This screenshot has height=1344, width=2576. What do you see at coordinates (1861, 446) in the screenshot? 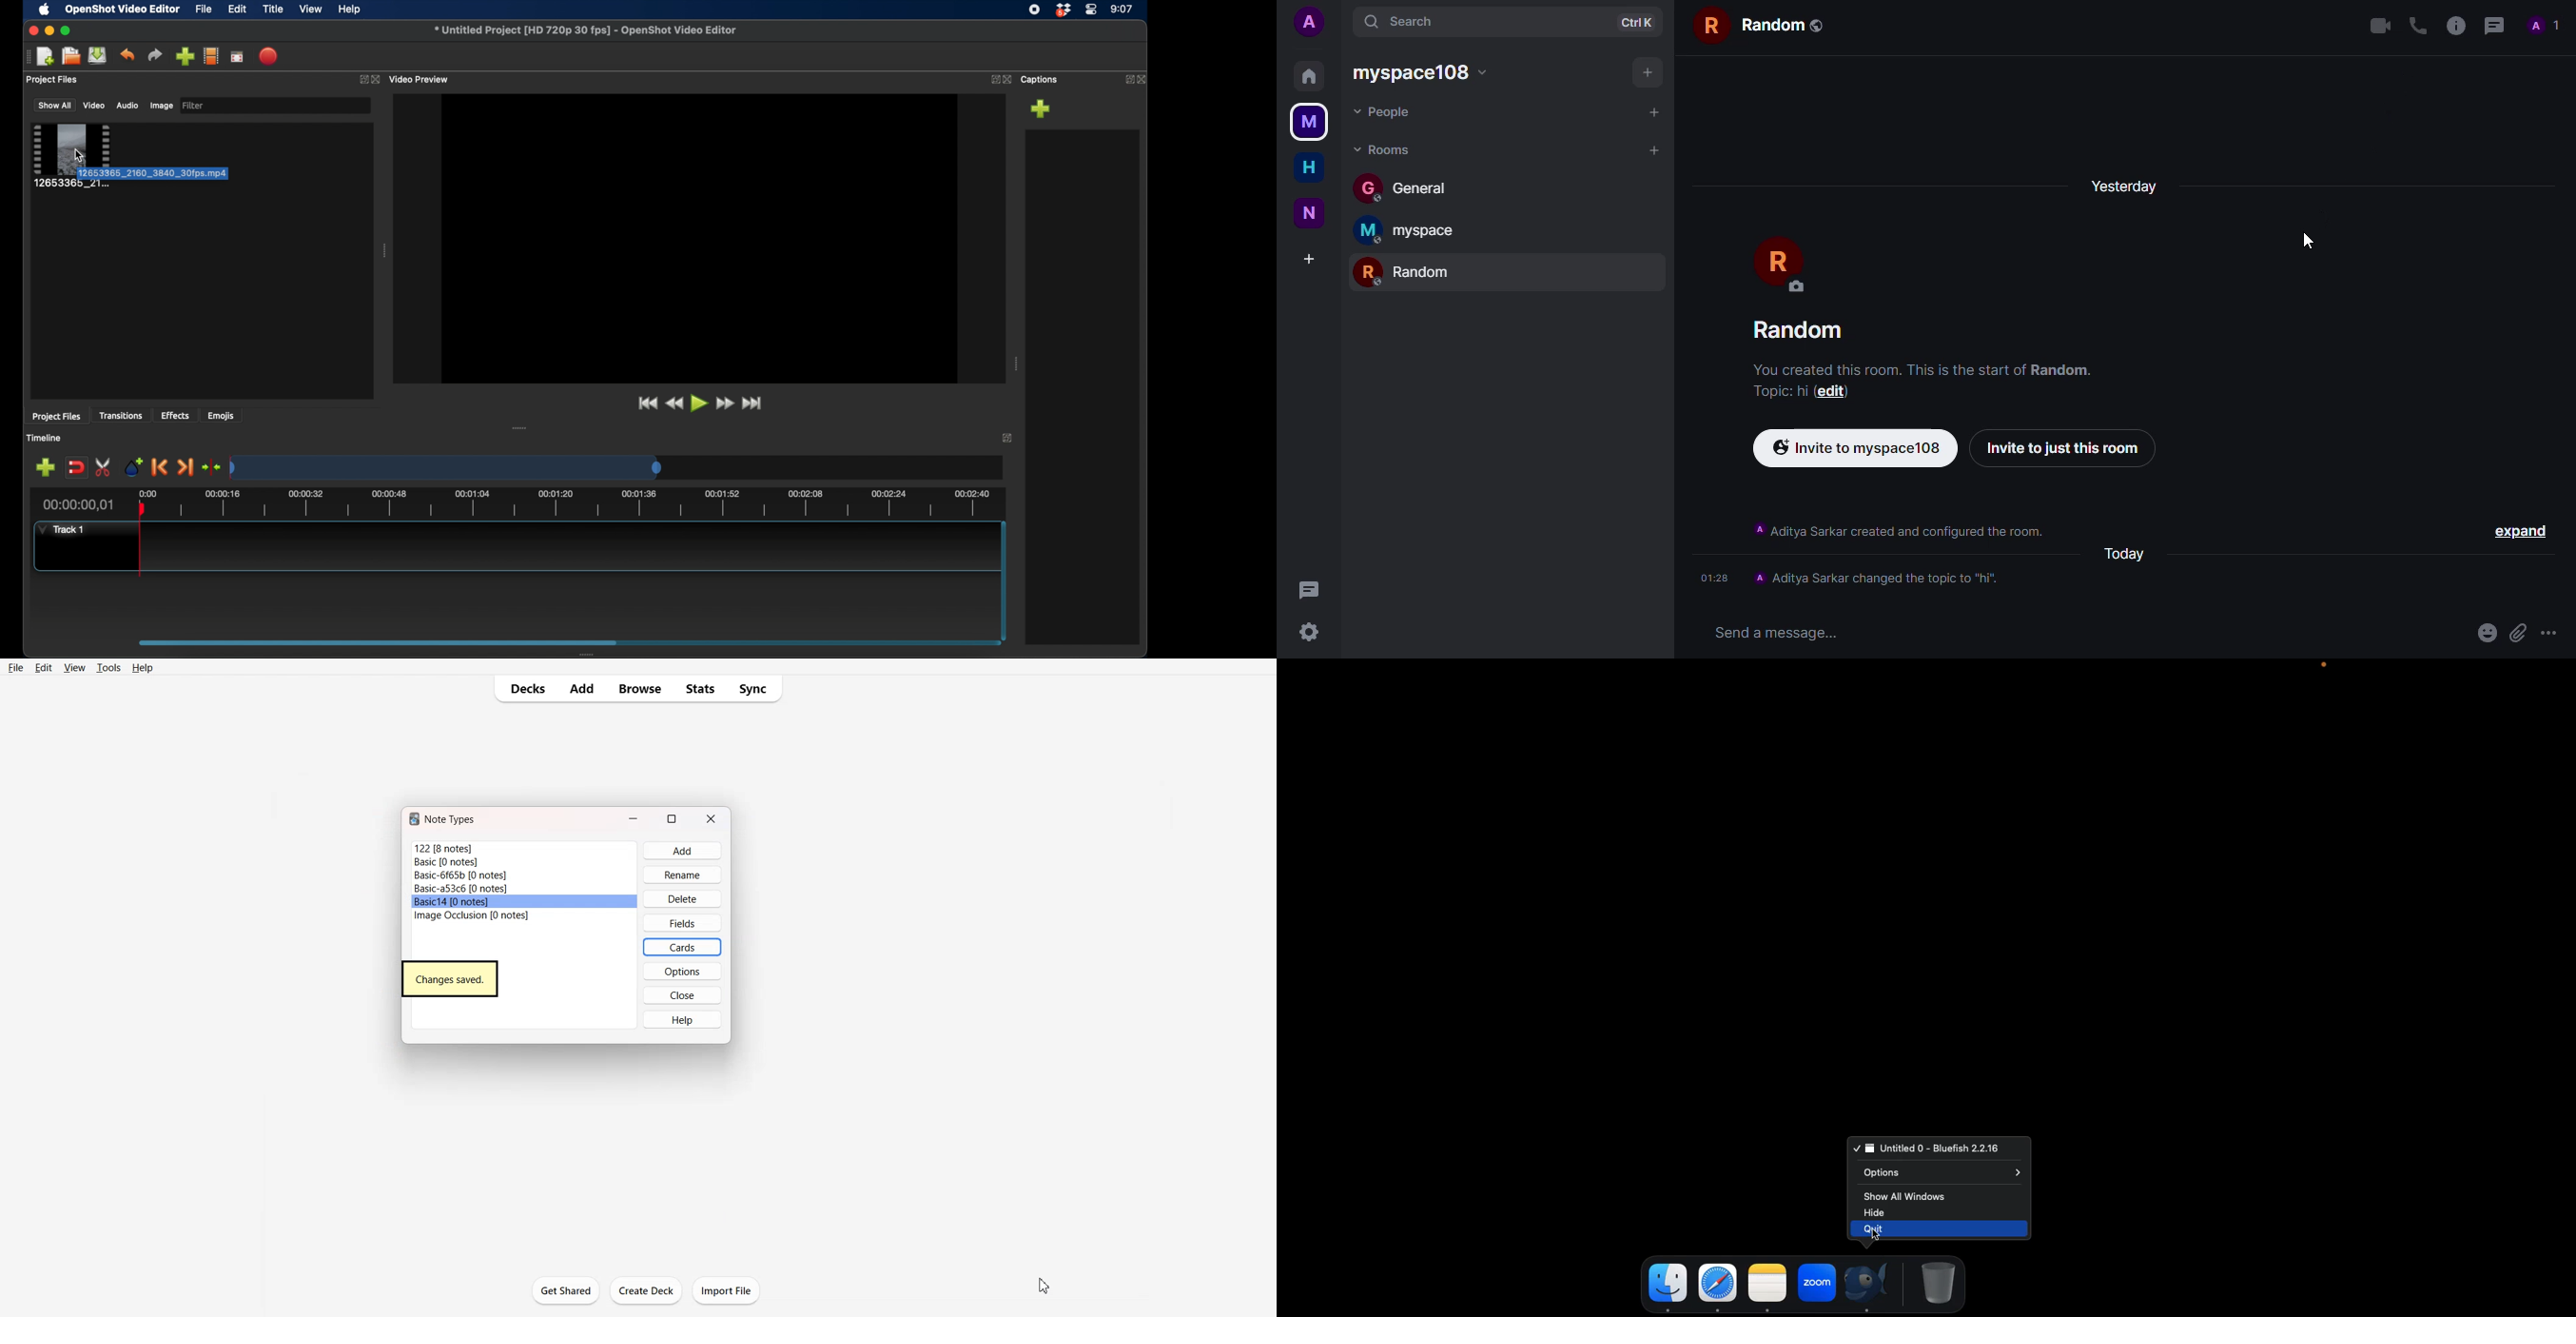
I see `invite via link` at bounding box center [1861, 446].